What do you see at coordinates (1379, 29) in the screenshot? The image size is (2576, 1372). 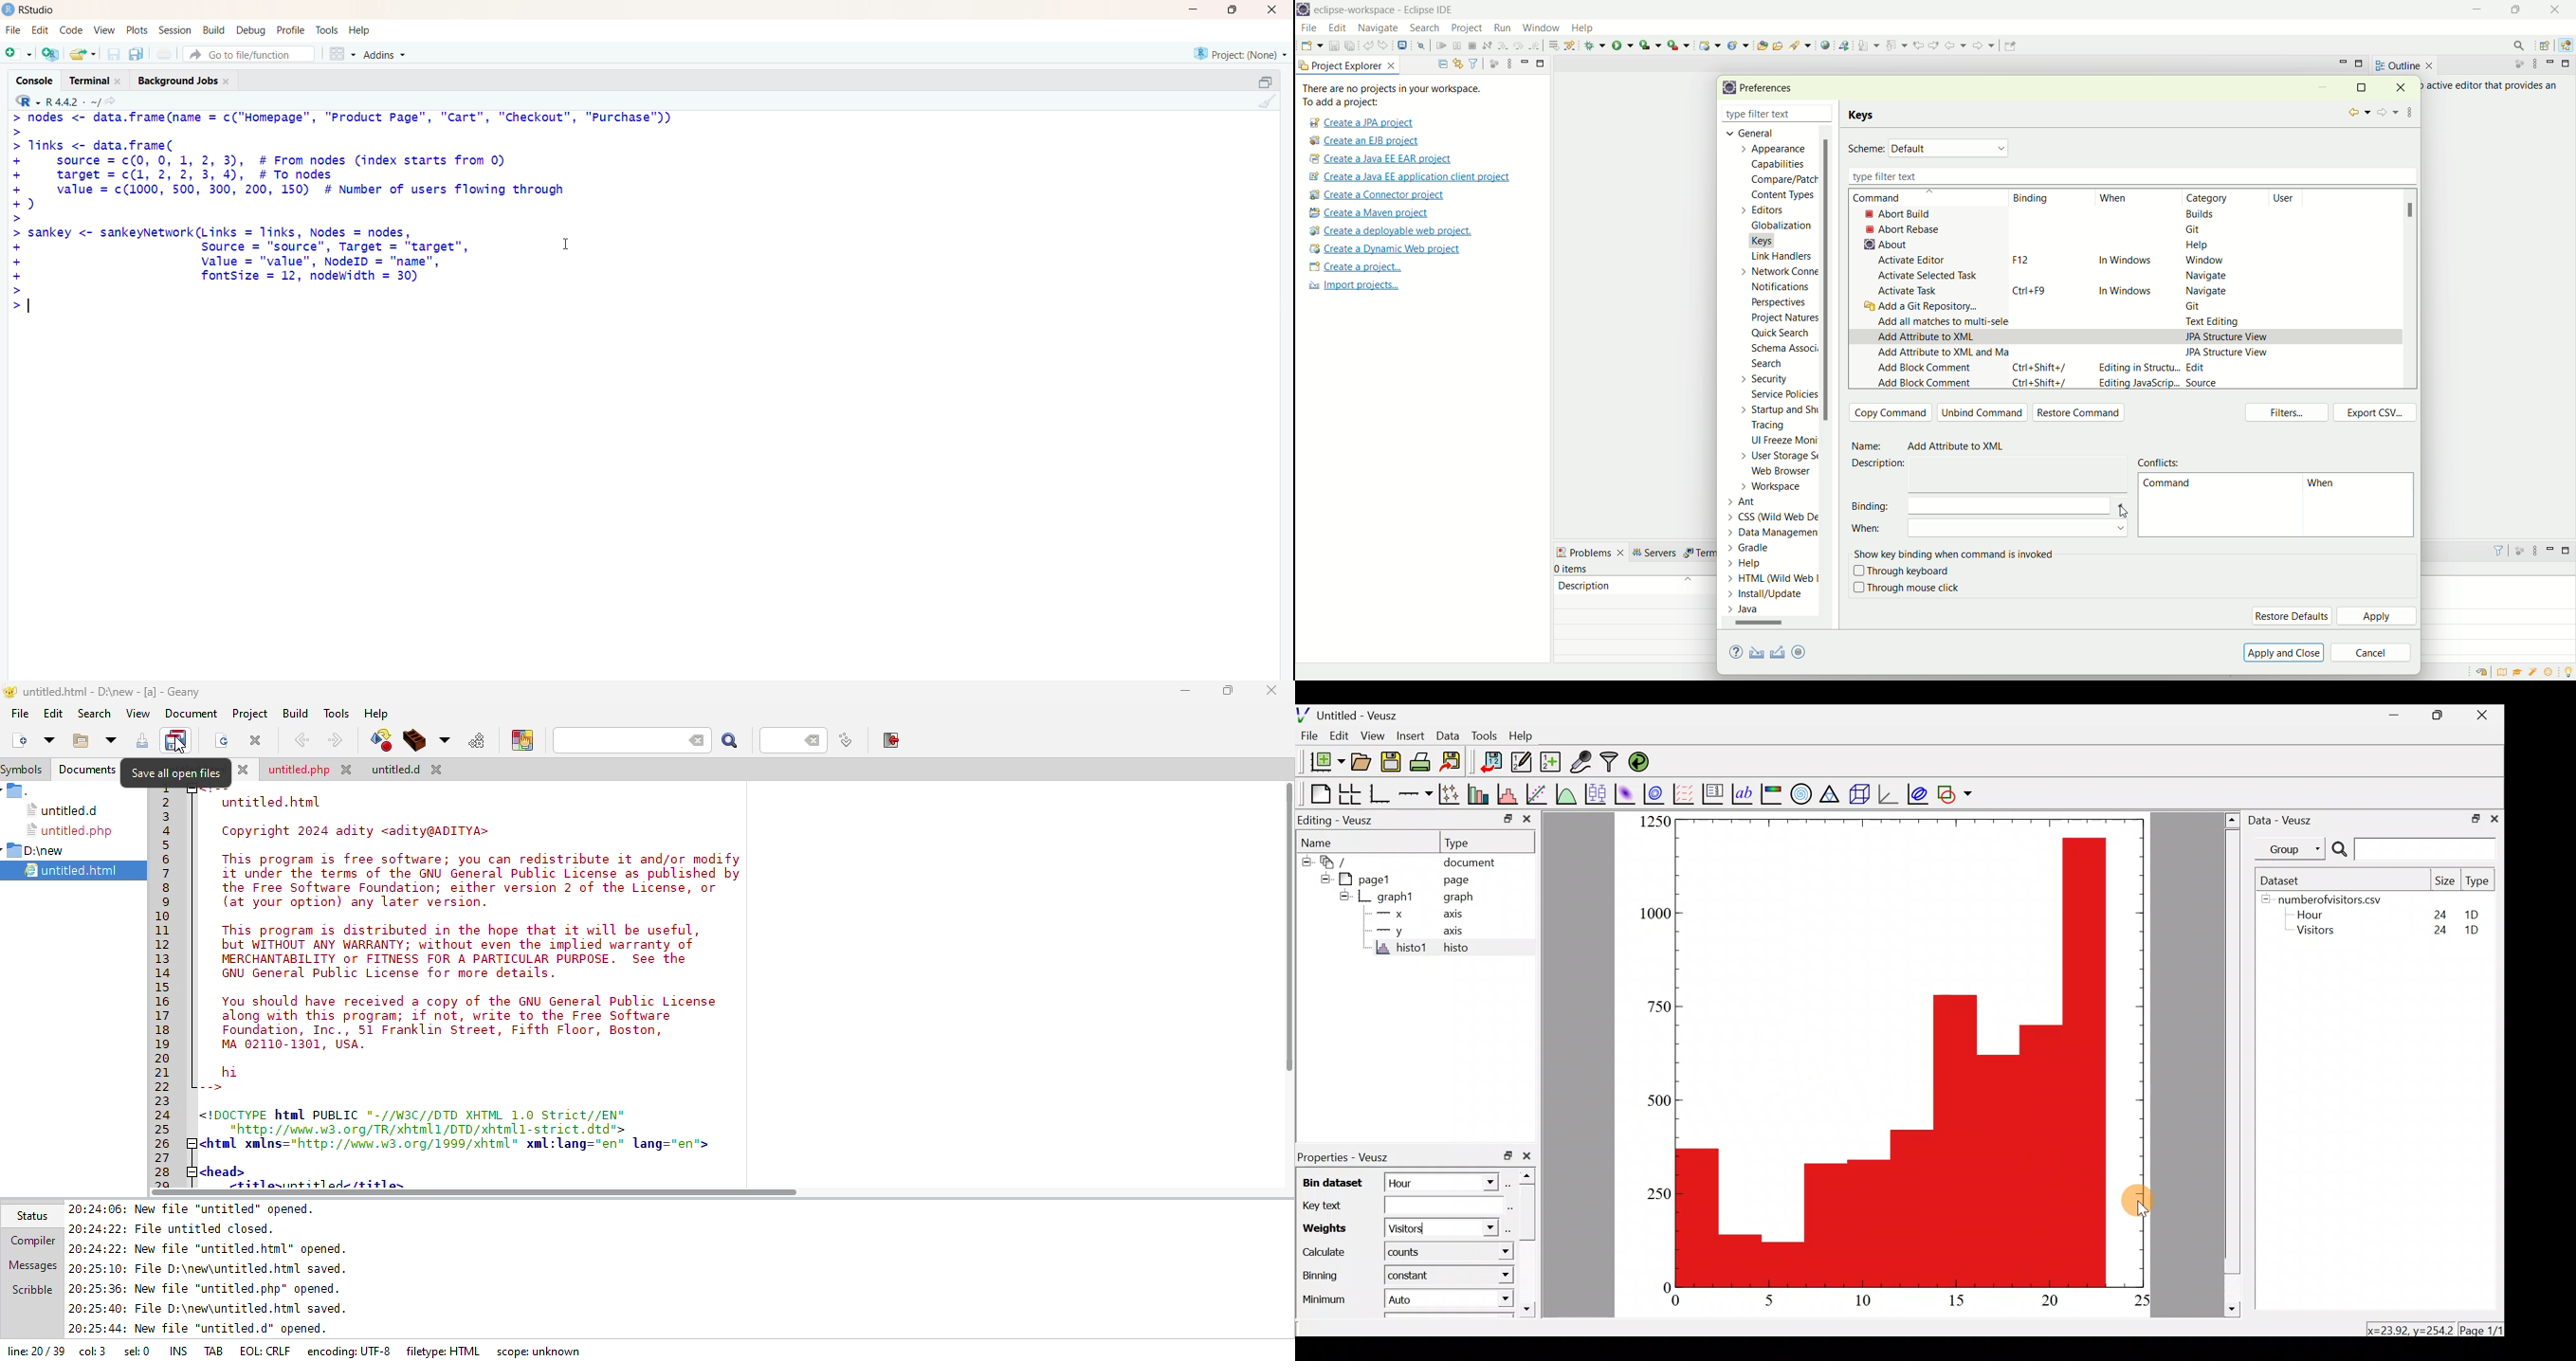 I see `navigate` at bounding box center [1379, 29].